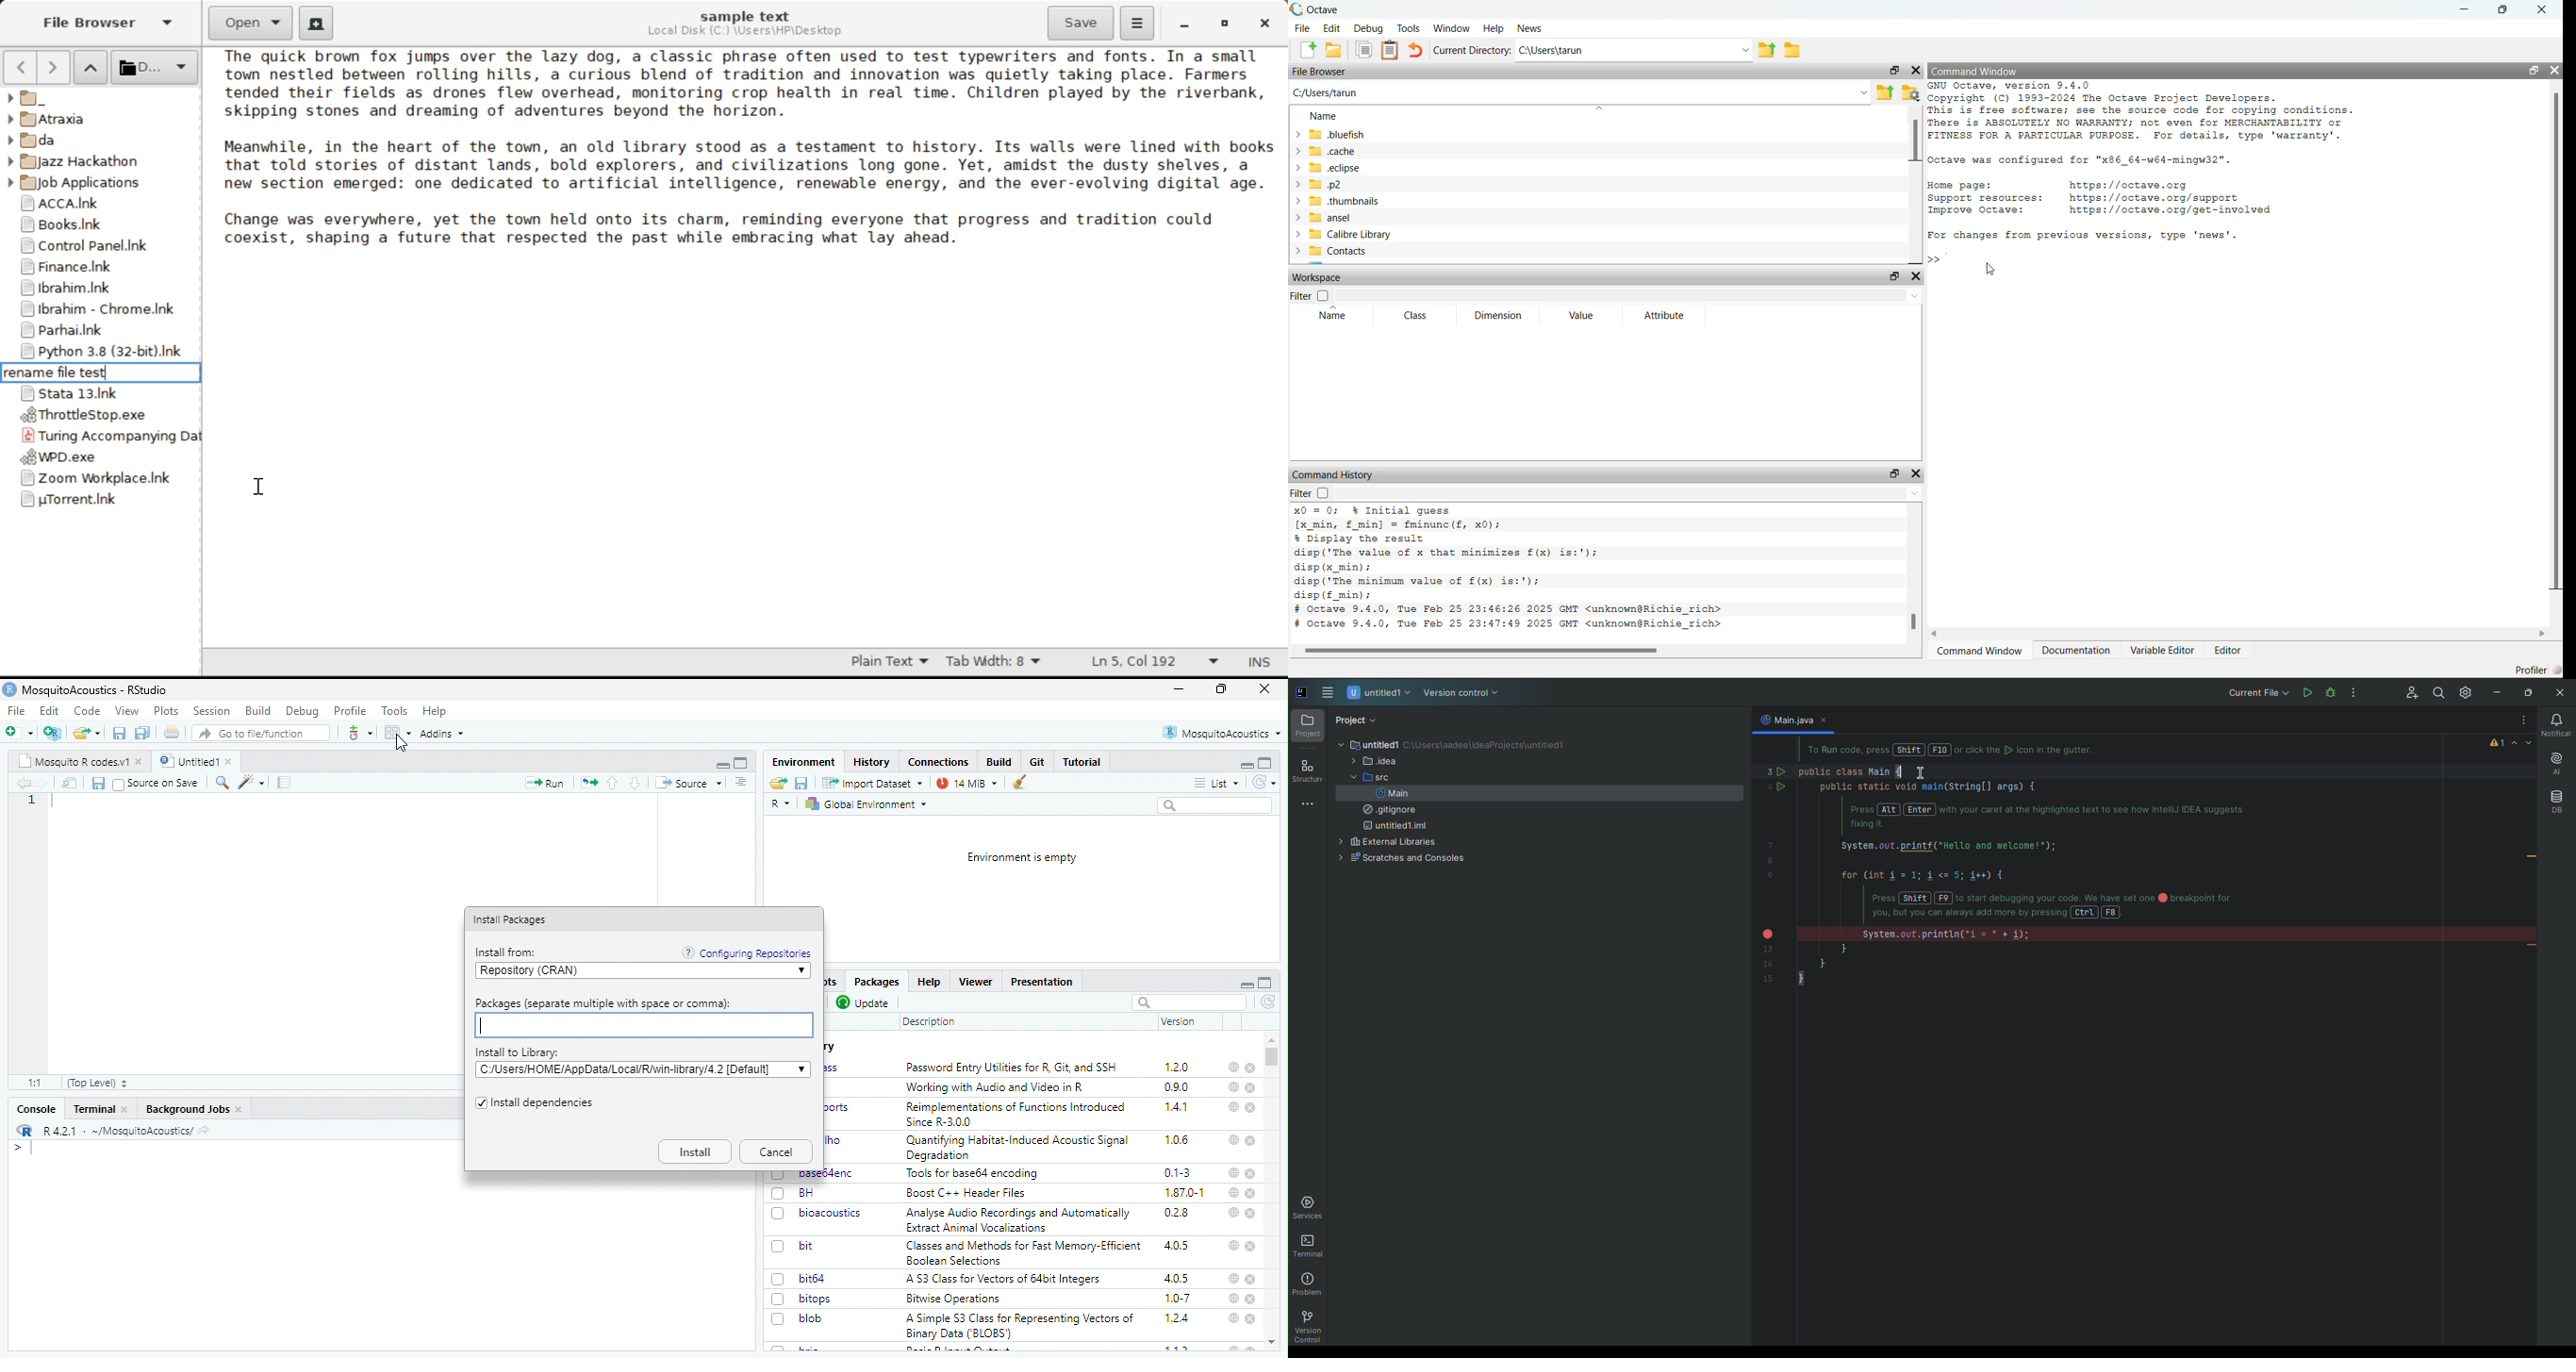  Describe the element at coordinates (929, 982) in the screenshot. I see `Help` at that location.